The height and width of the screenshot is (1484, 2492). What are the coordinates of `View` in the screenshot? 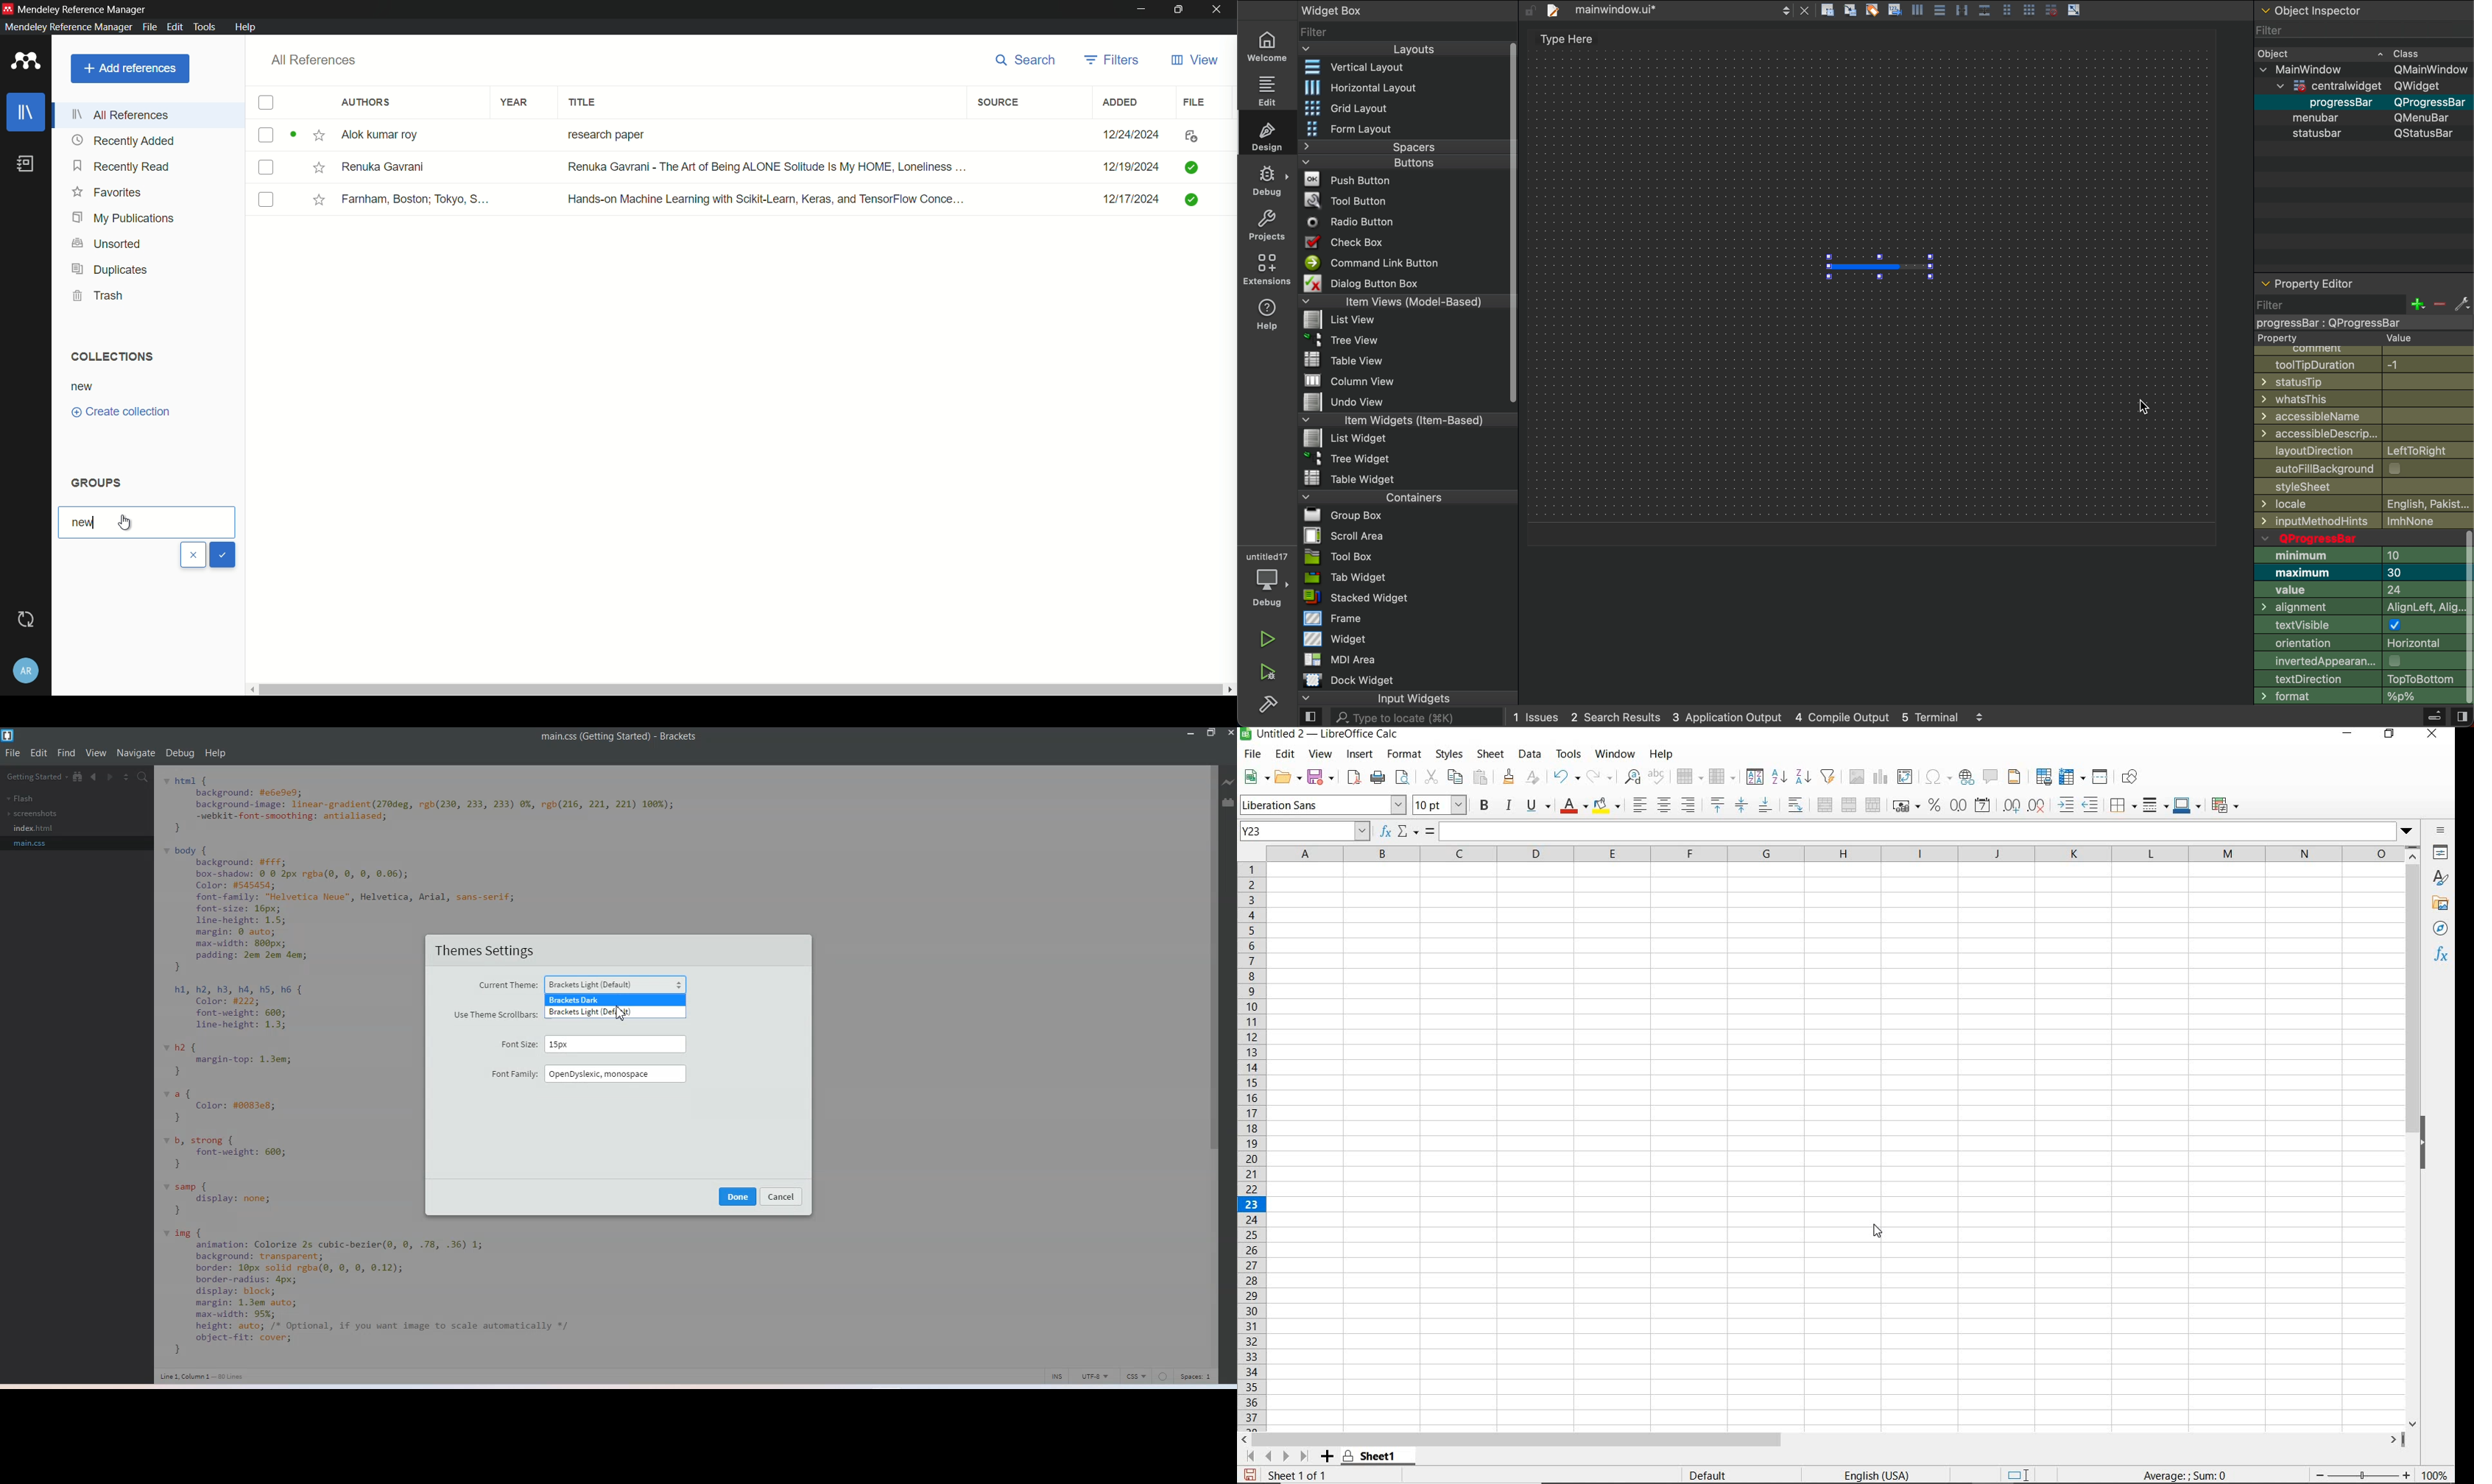 It's located at (95, 753).